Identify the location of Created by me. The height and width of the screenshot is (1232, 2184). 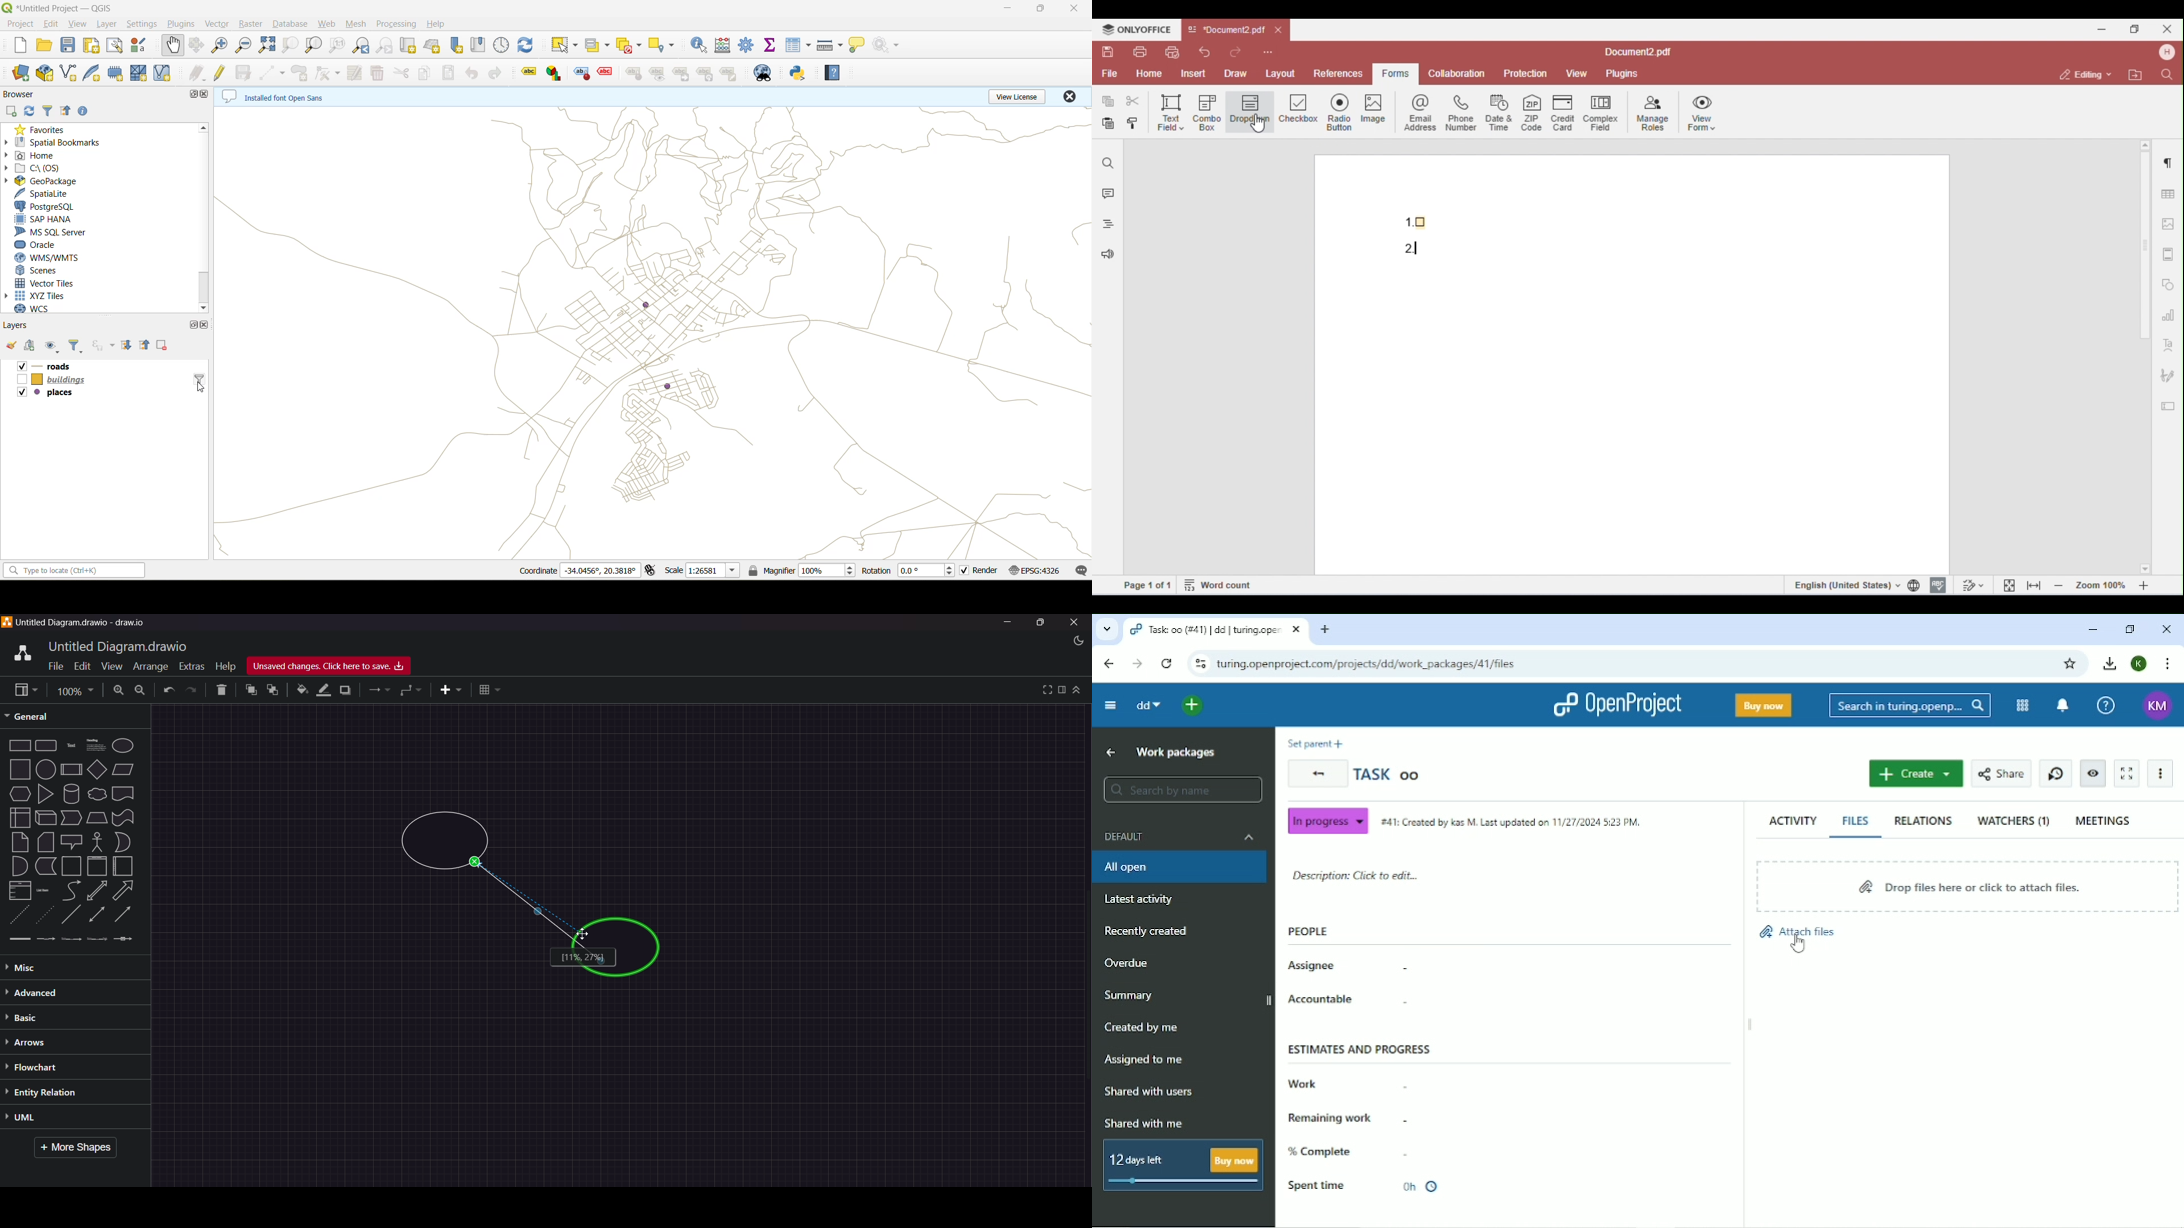
(1142, 1027).